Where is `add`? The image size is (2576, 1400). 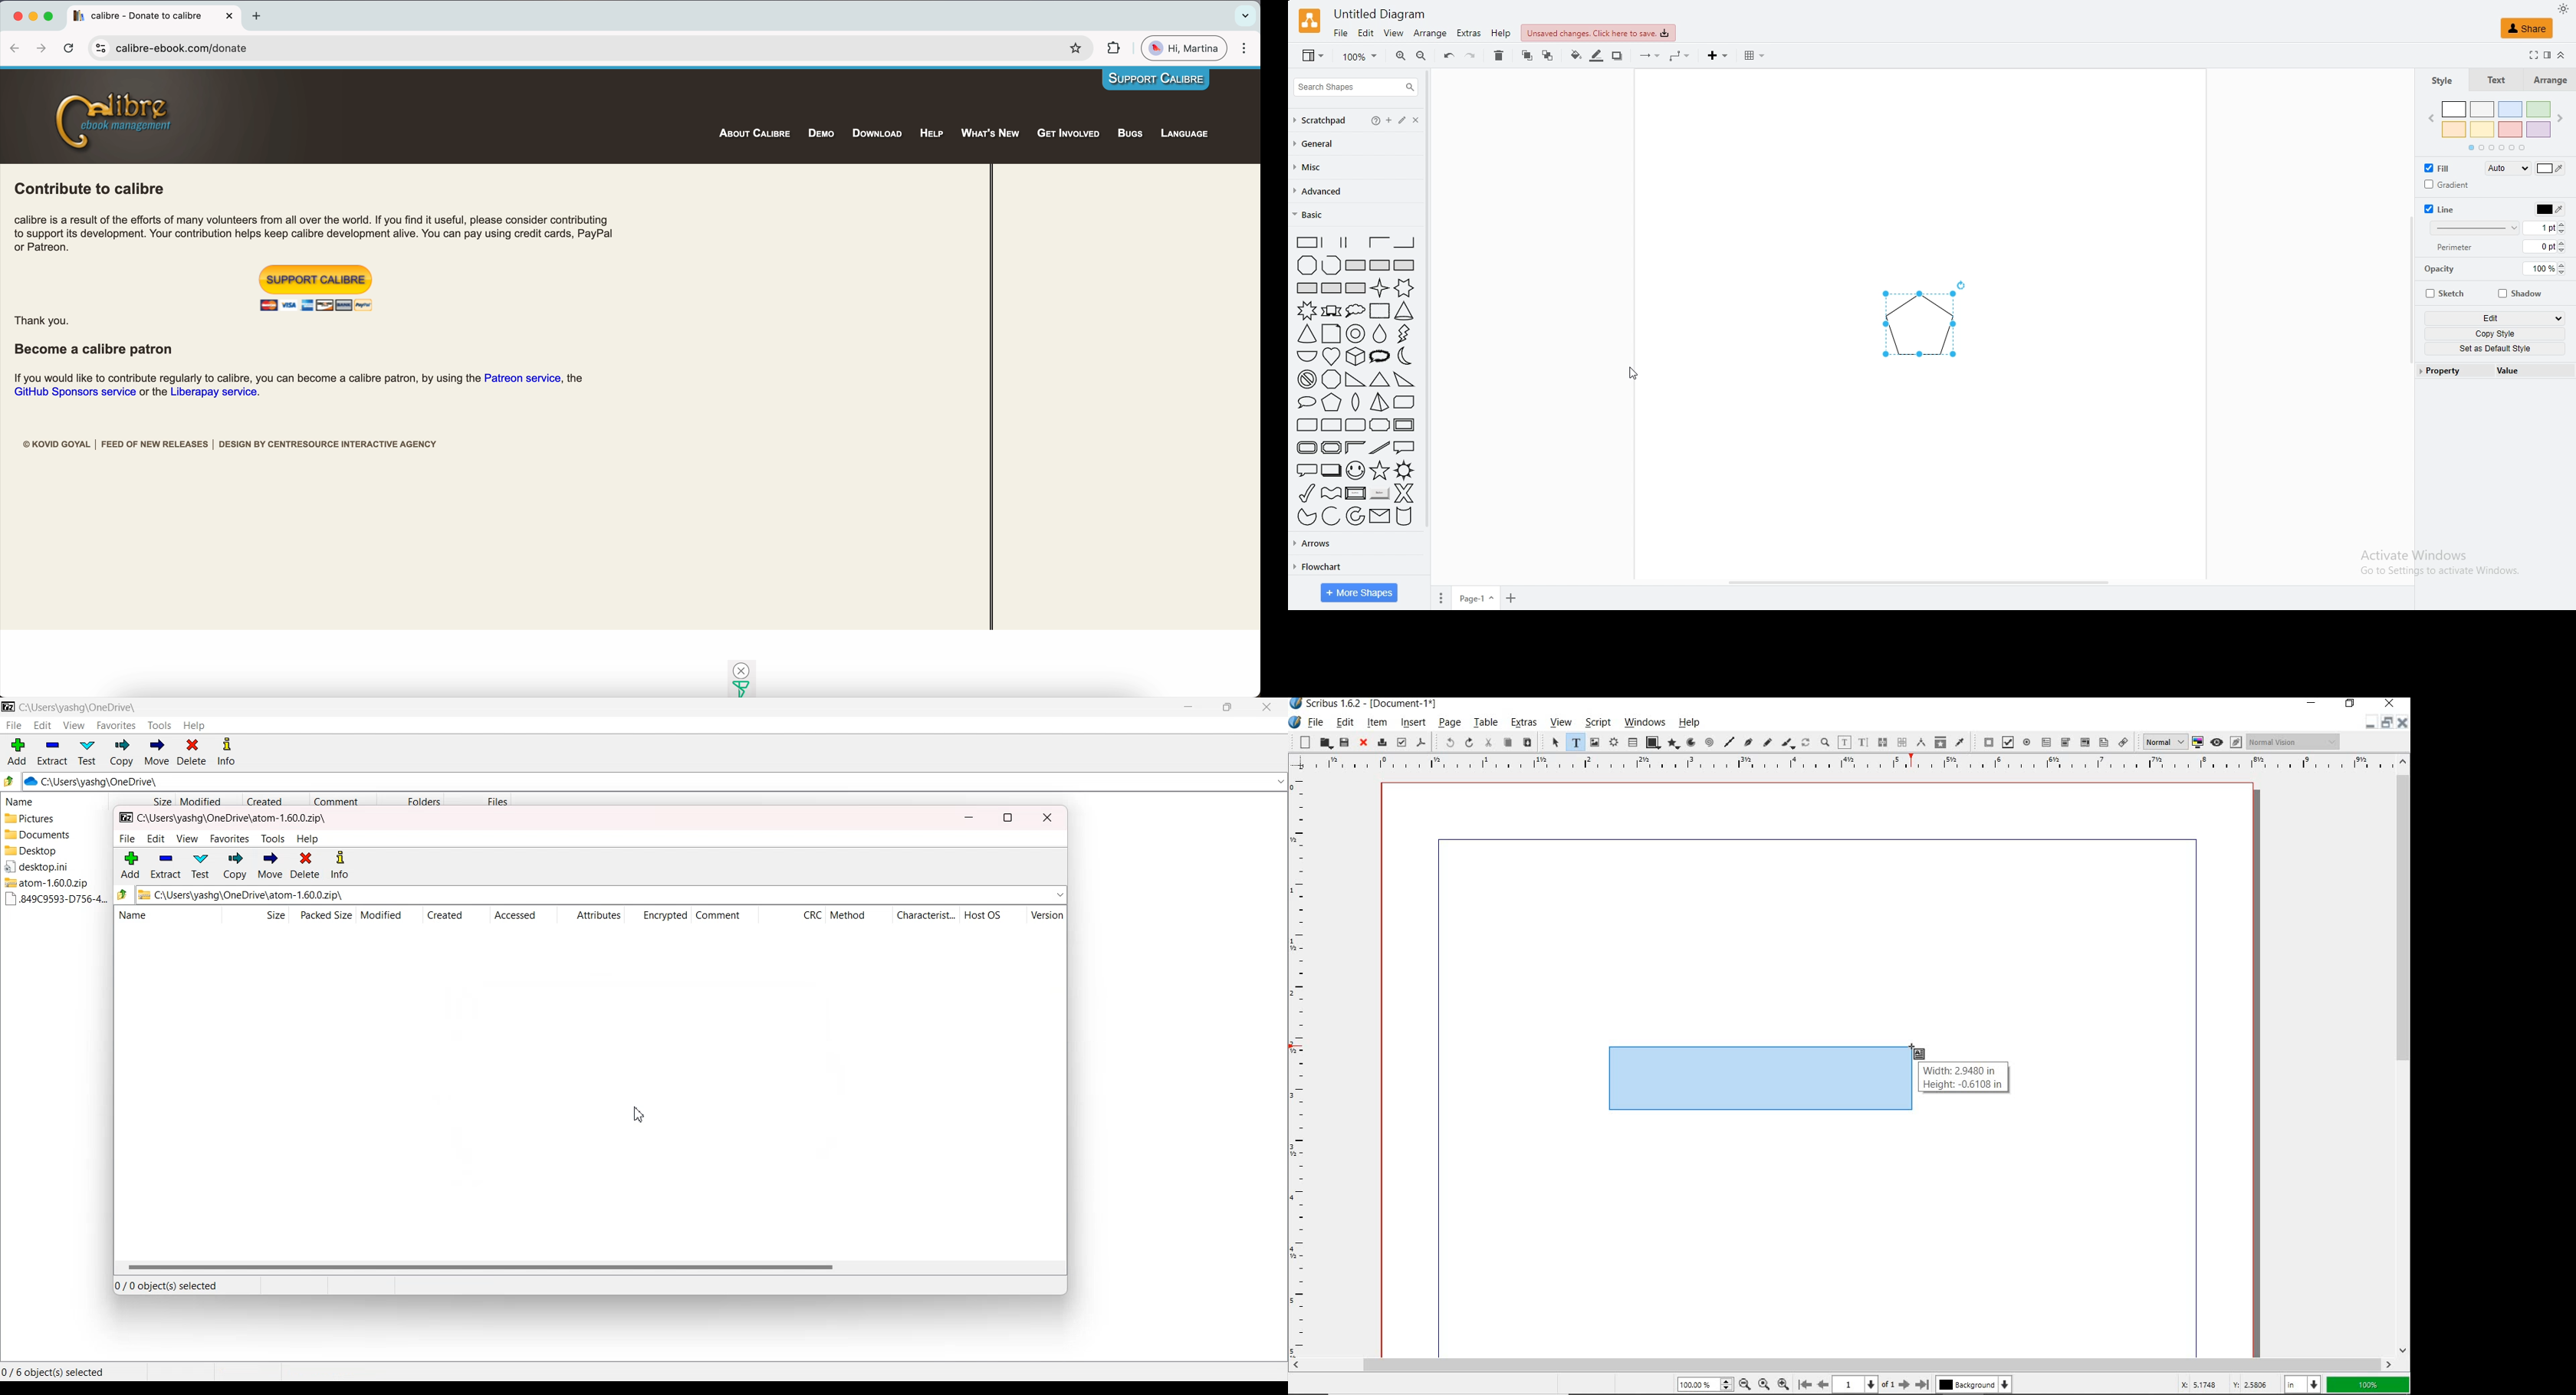 add is located at coordinates (1512, 599).